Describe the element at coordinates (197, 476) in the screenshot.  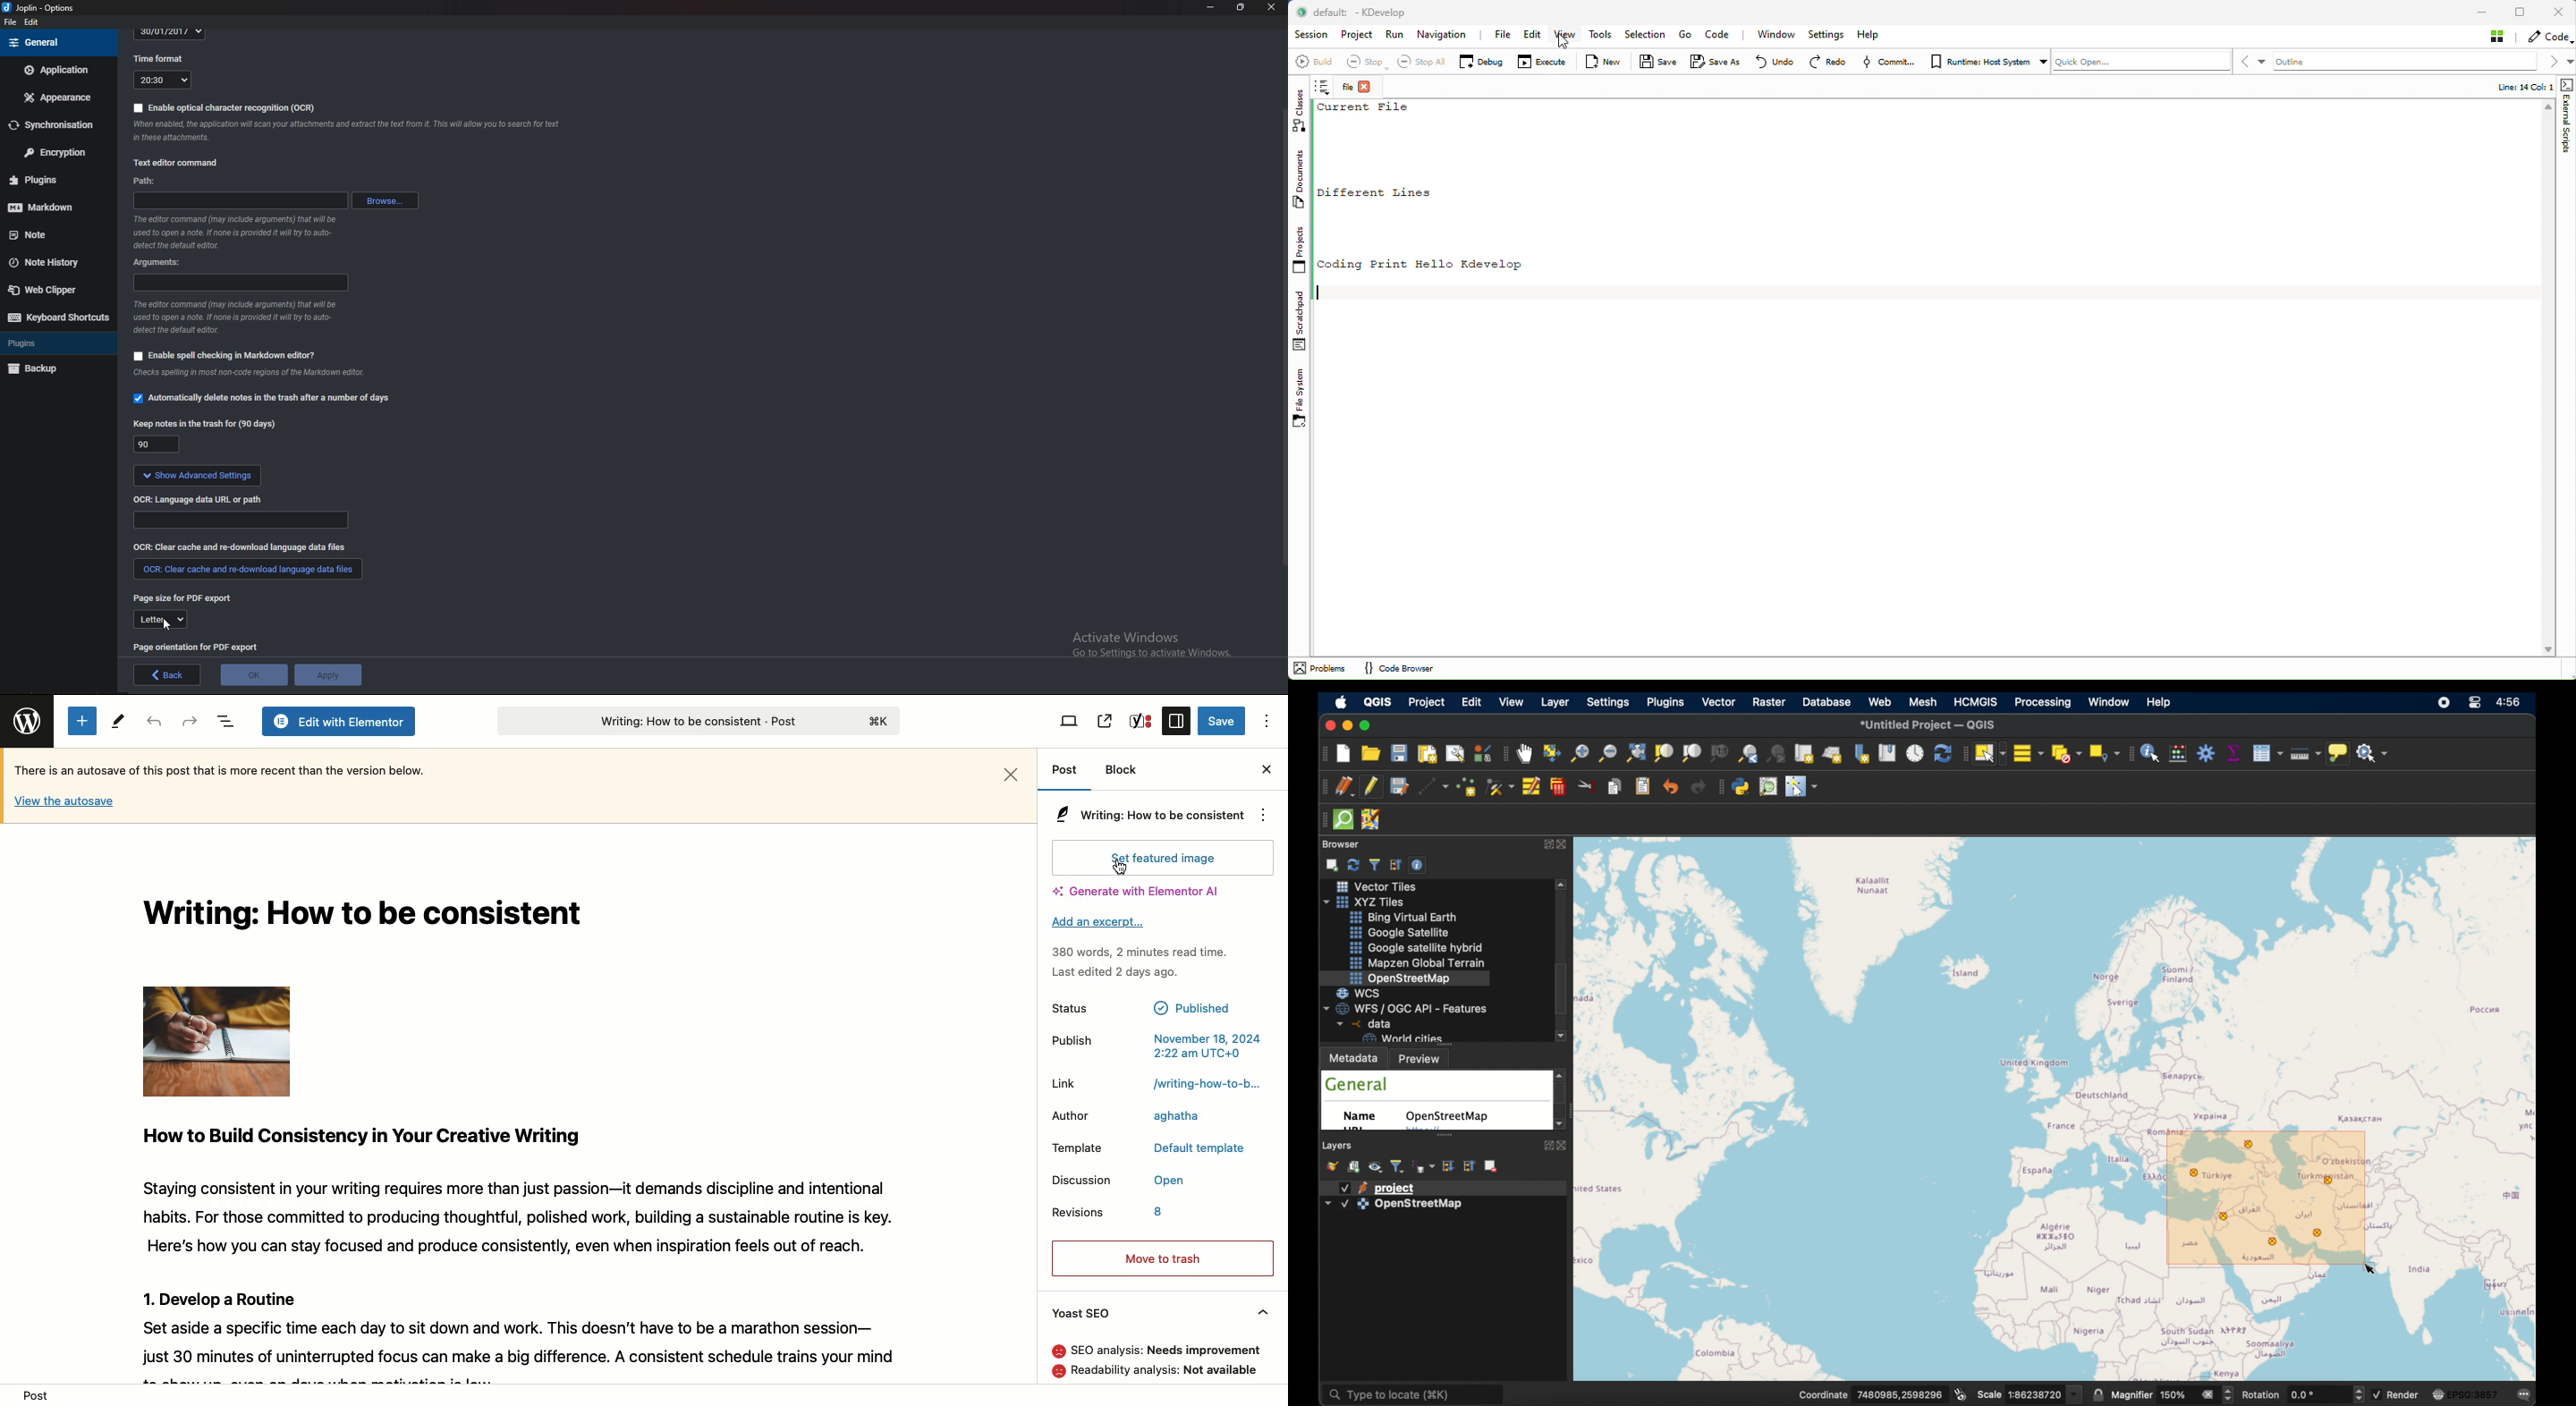
I see `show Advanced settings` at that location.